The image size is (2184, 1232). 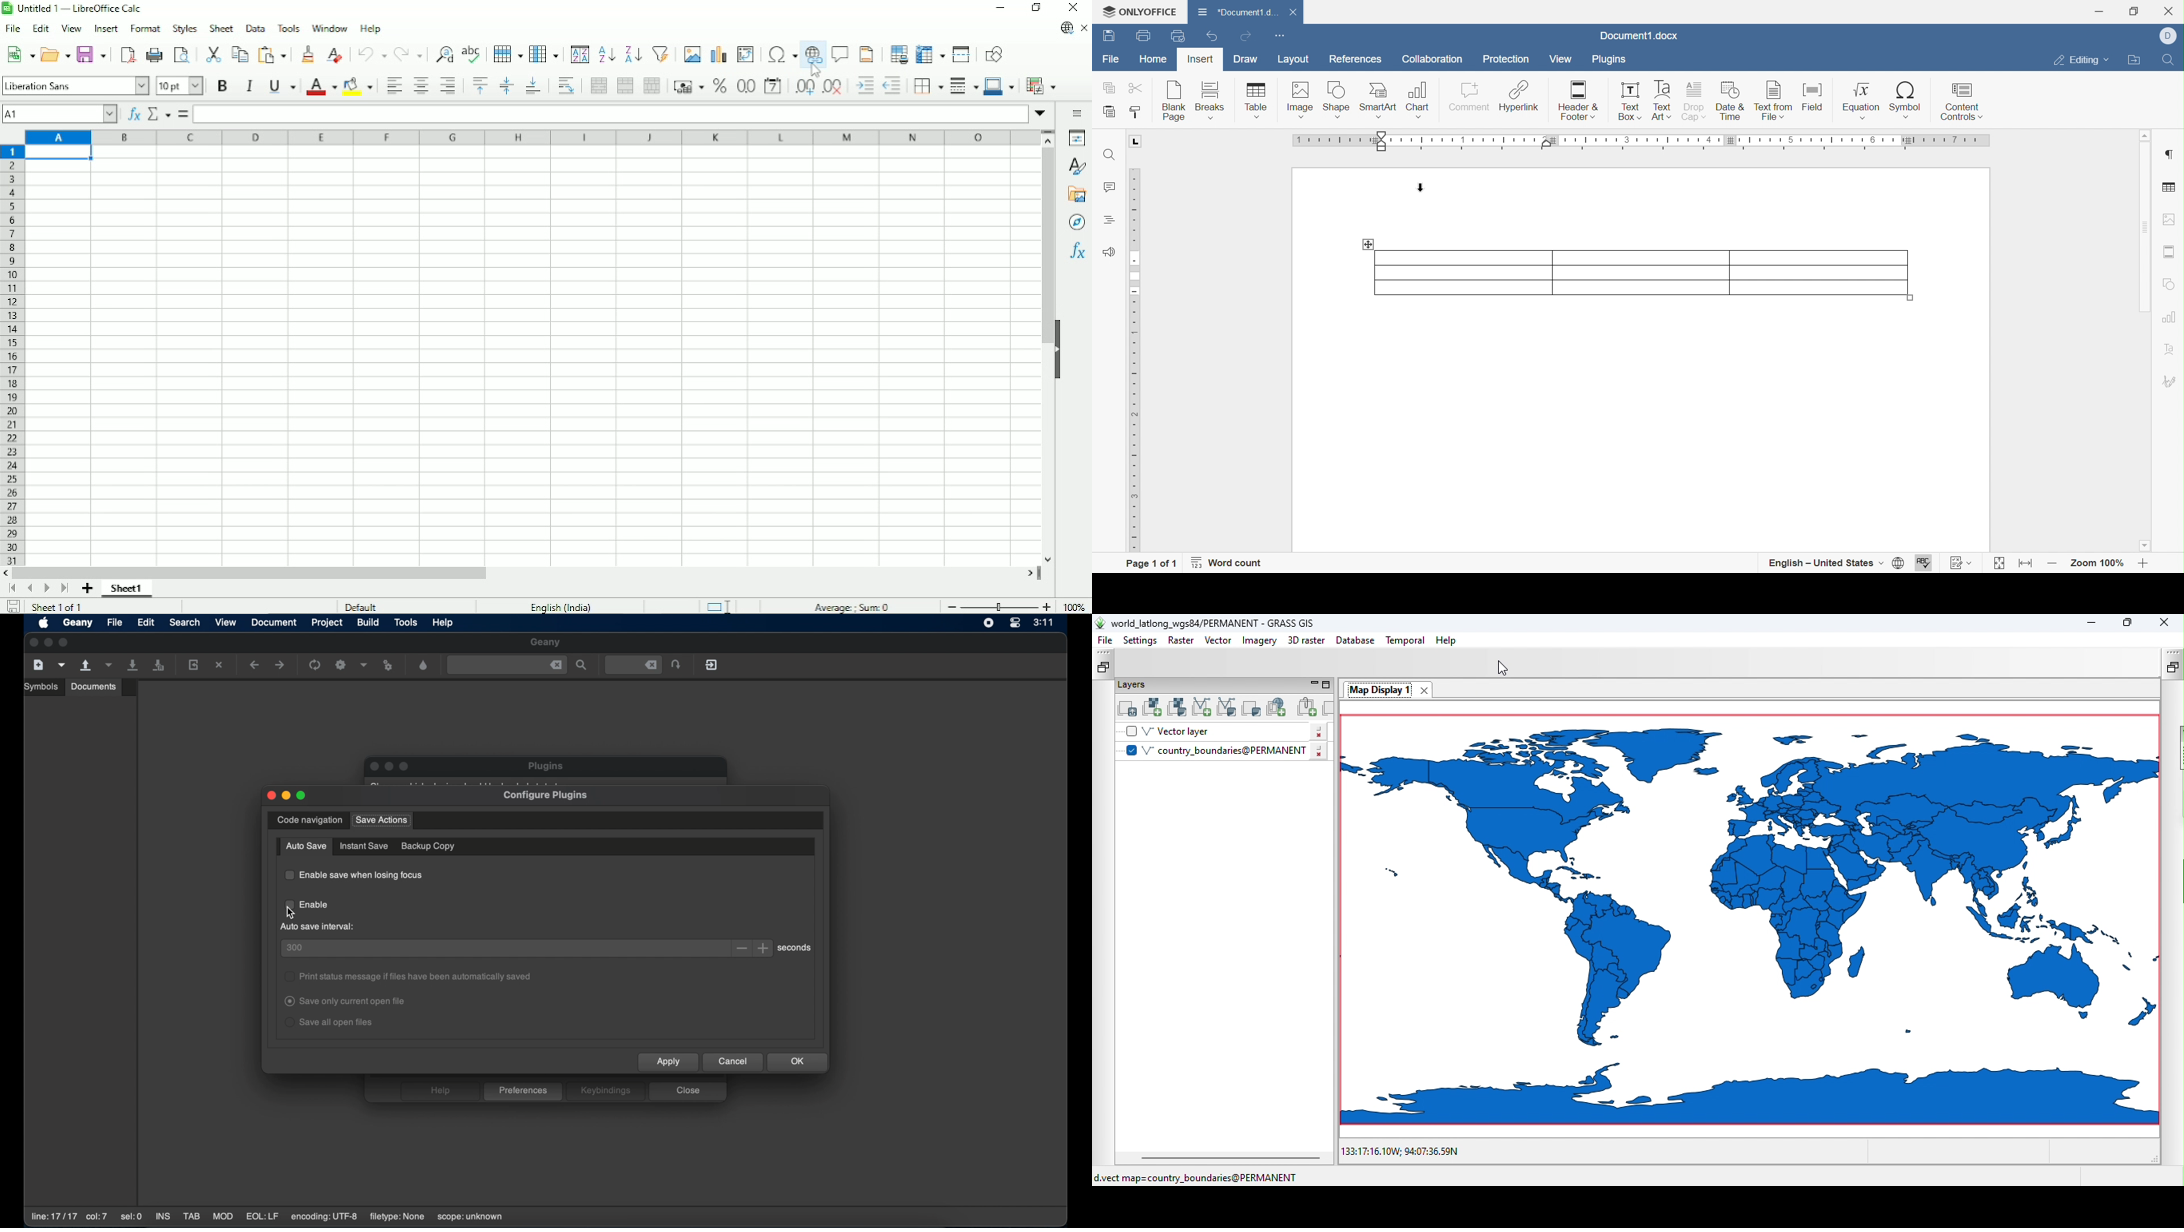 I want to click on Default, so click(x=364, y=606).